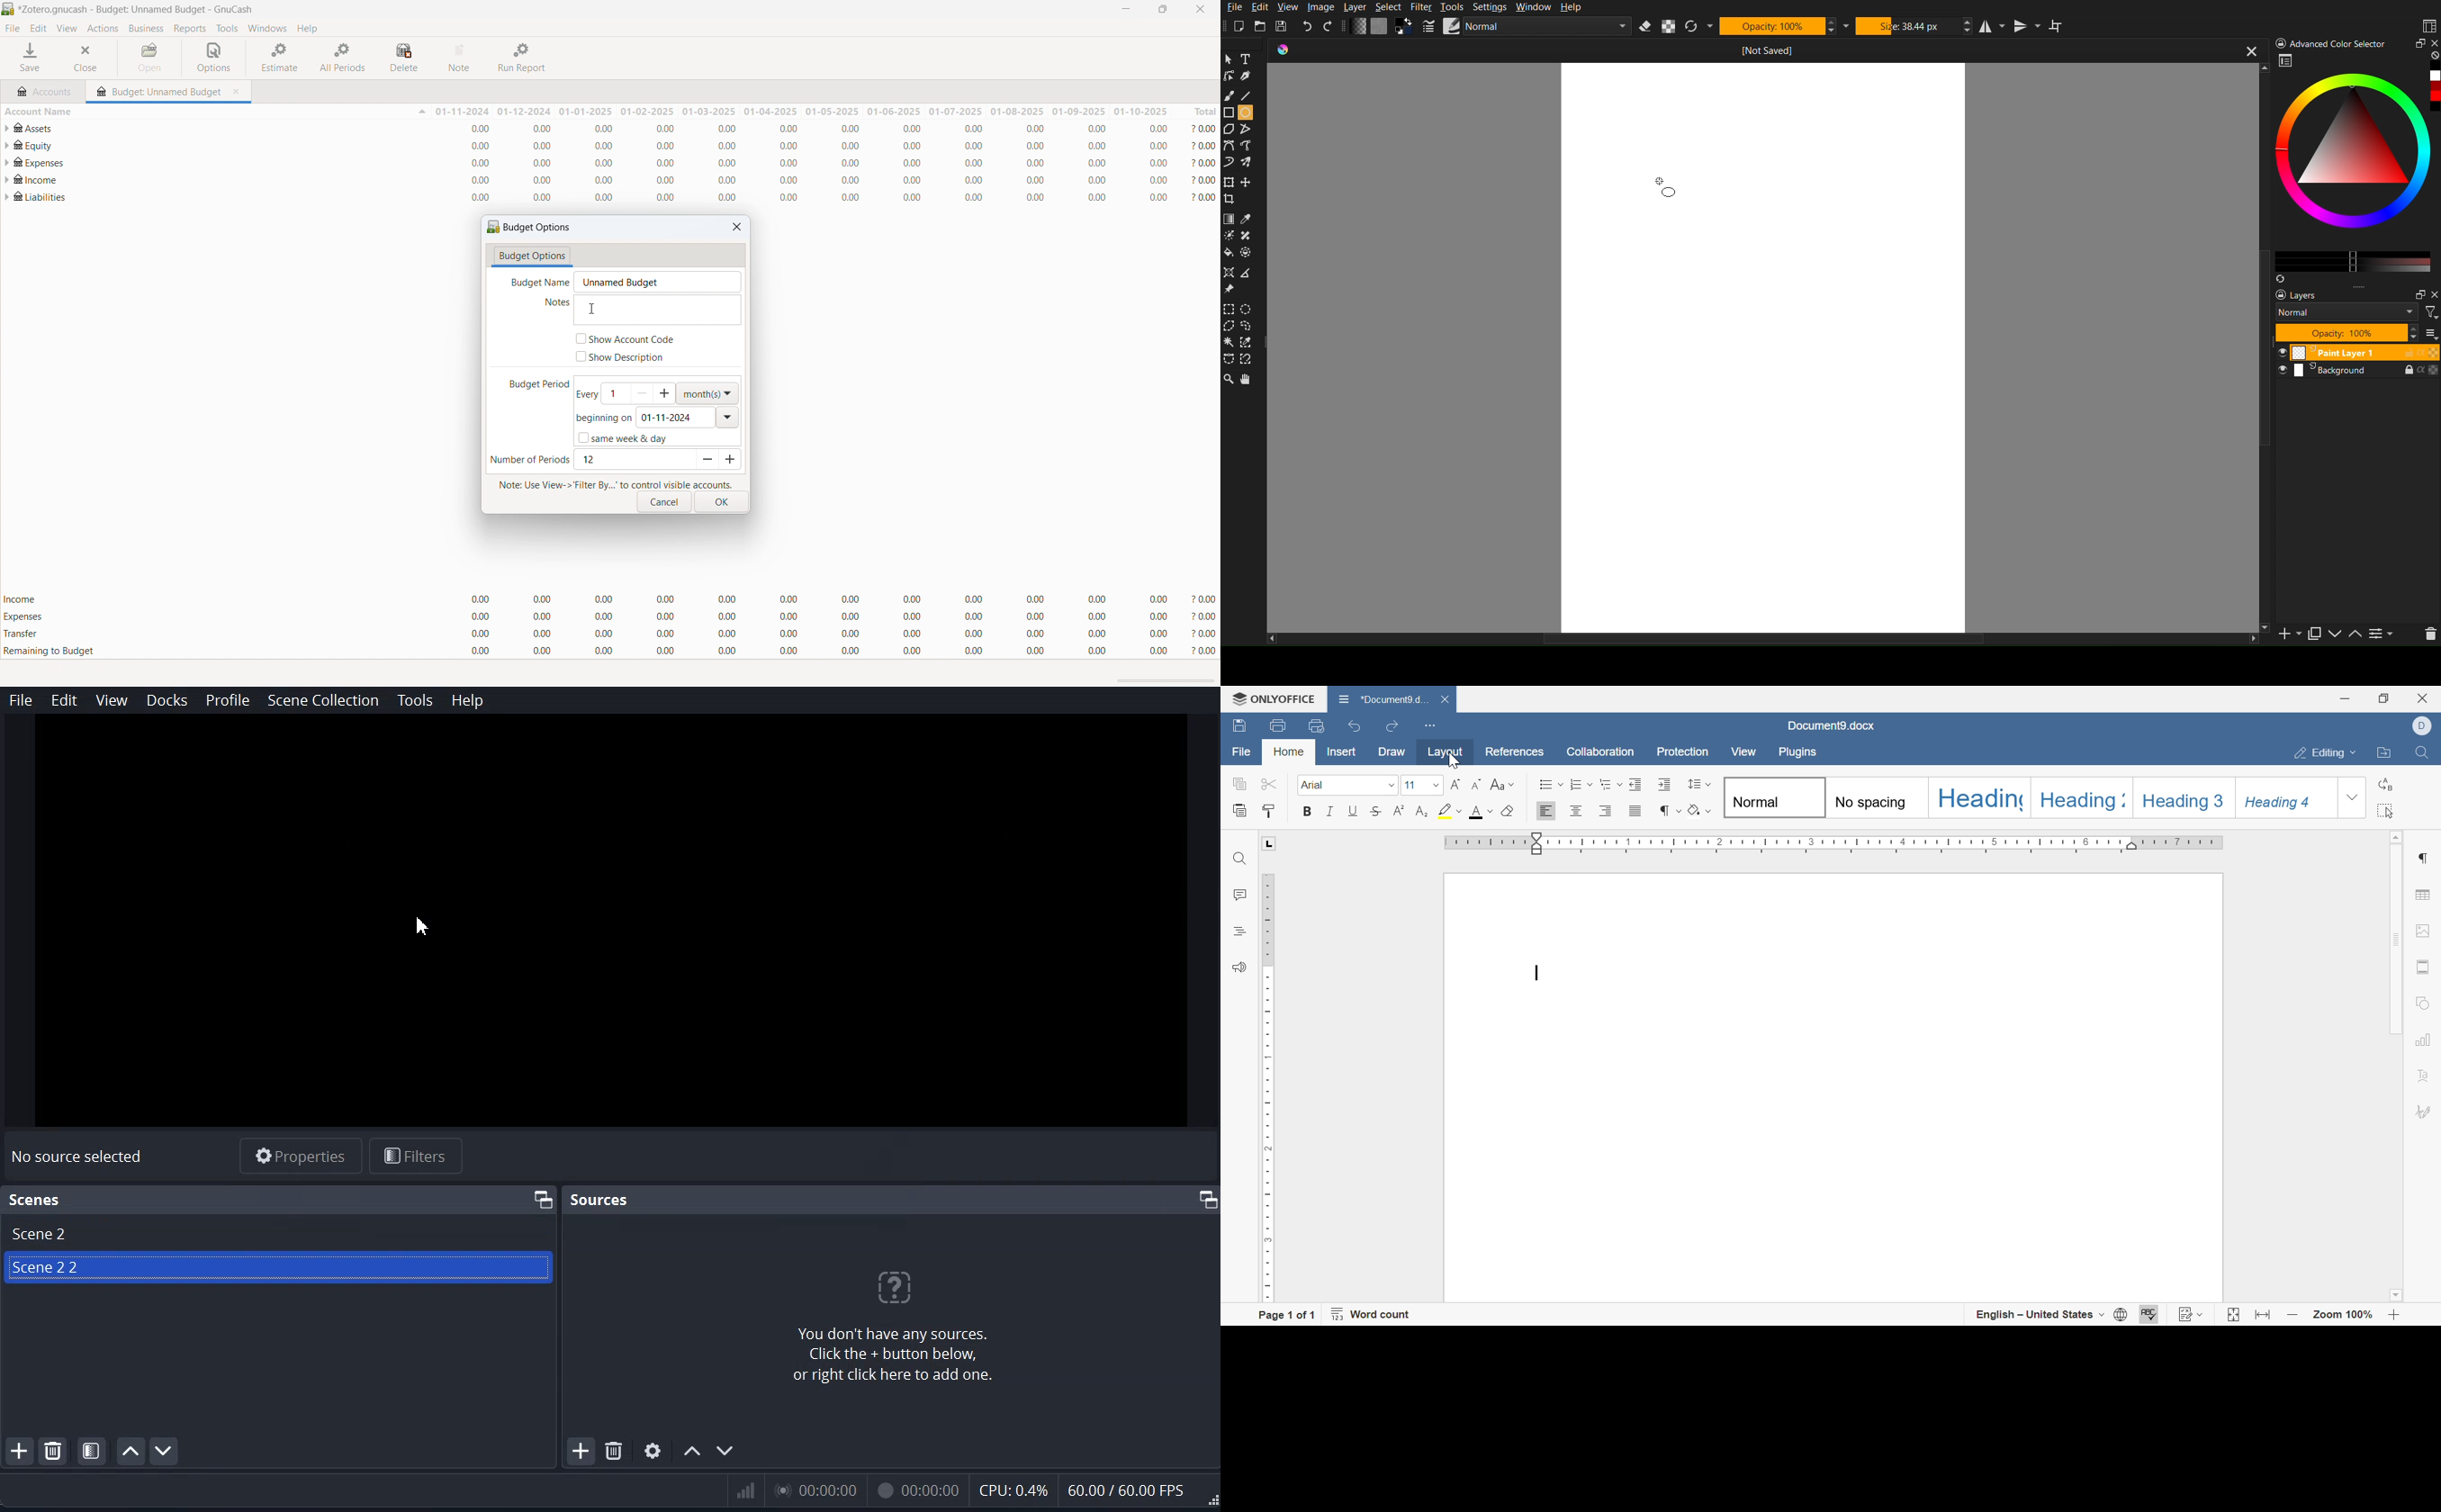 Image resolution: width=2464 pixels, height=1512 pixels. Describe the element at coordinates (1304, 811) in the screenshot. I see `bold` at that location.